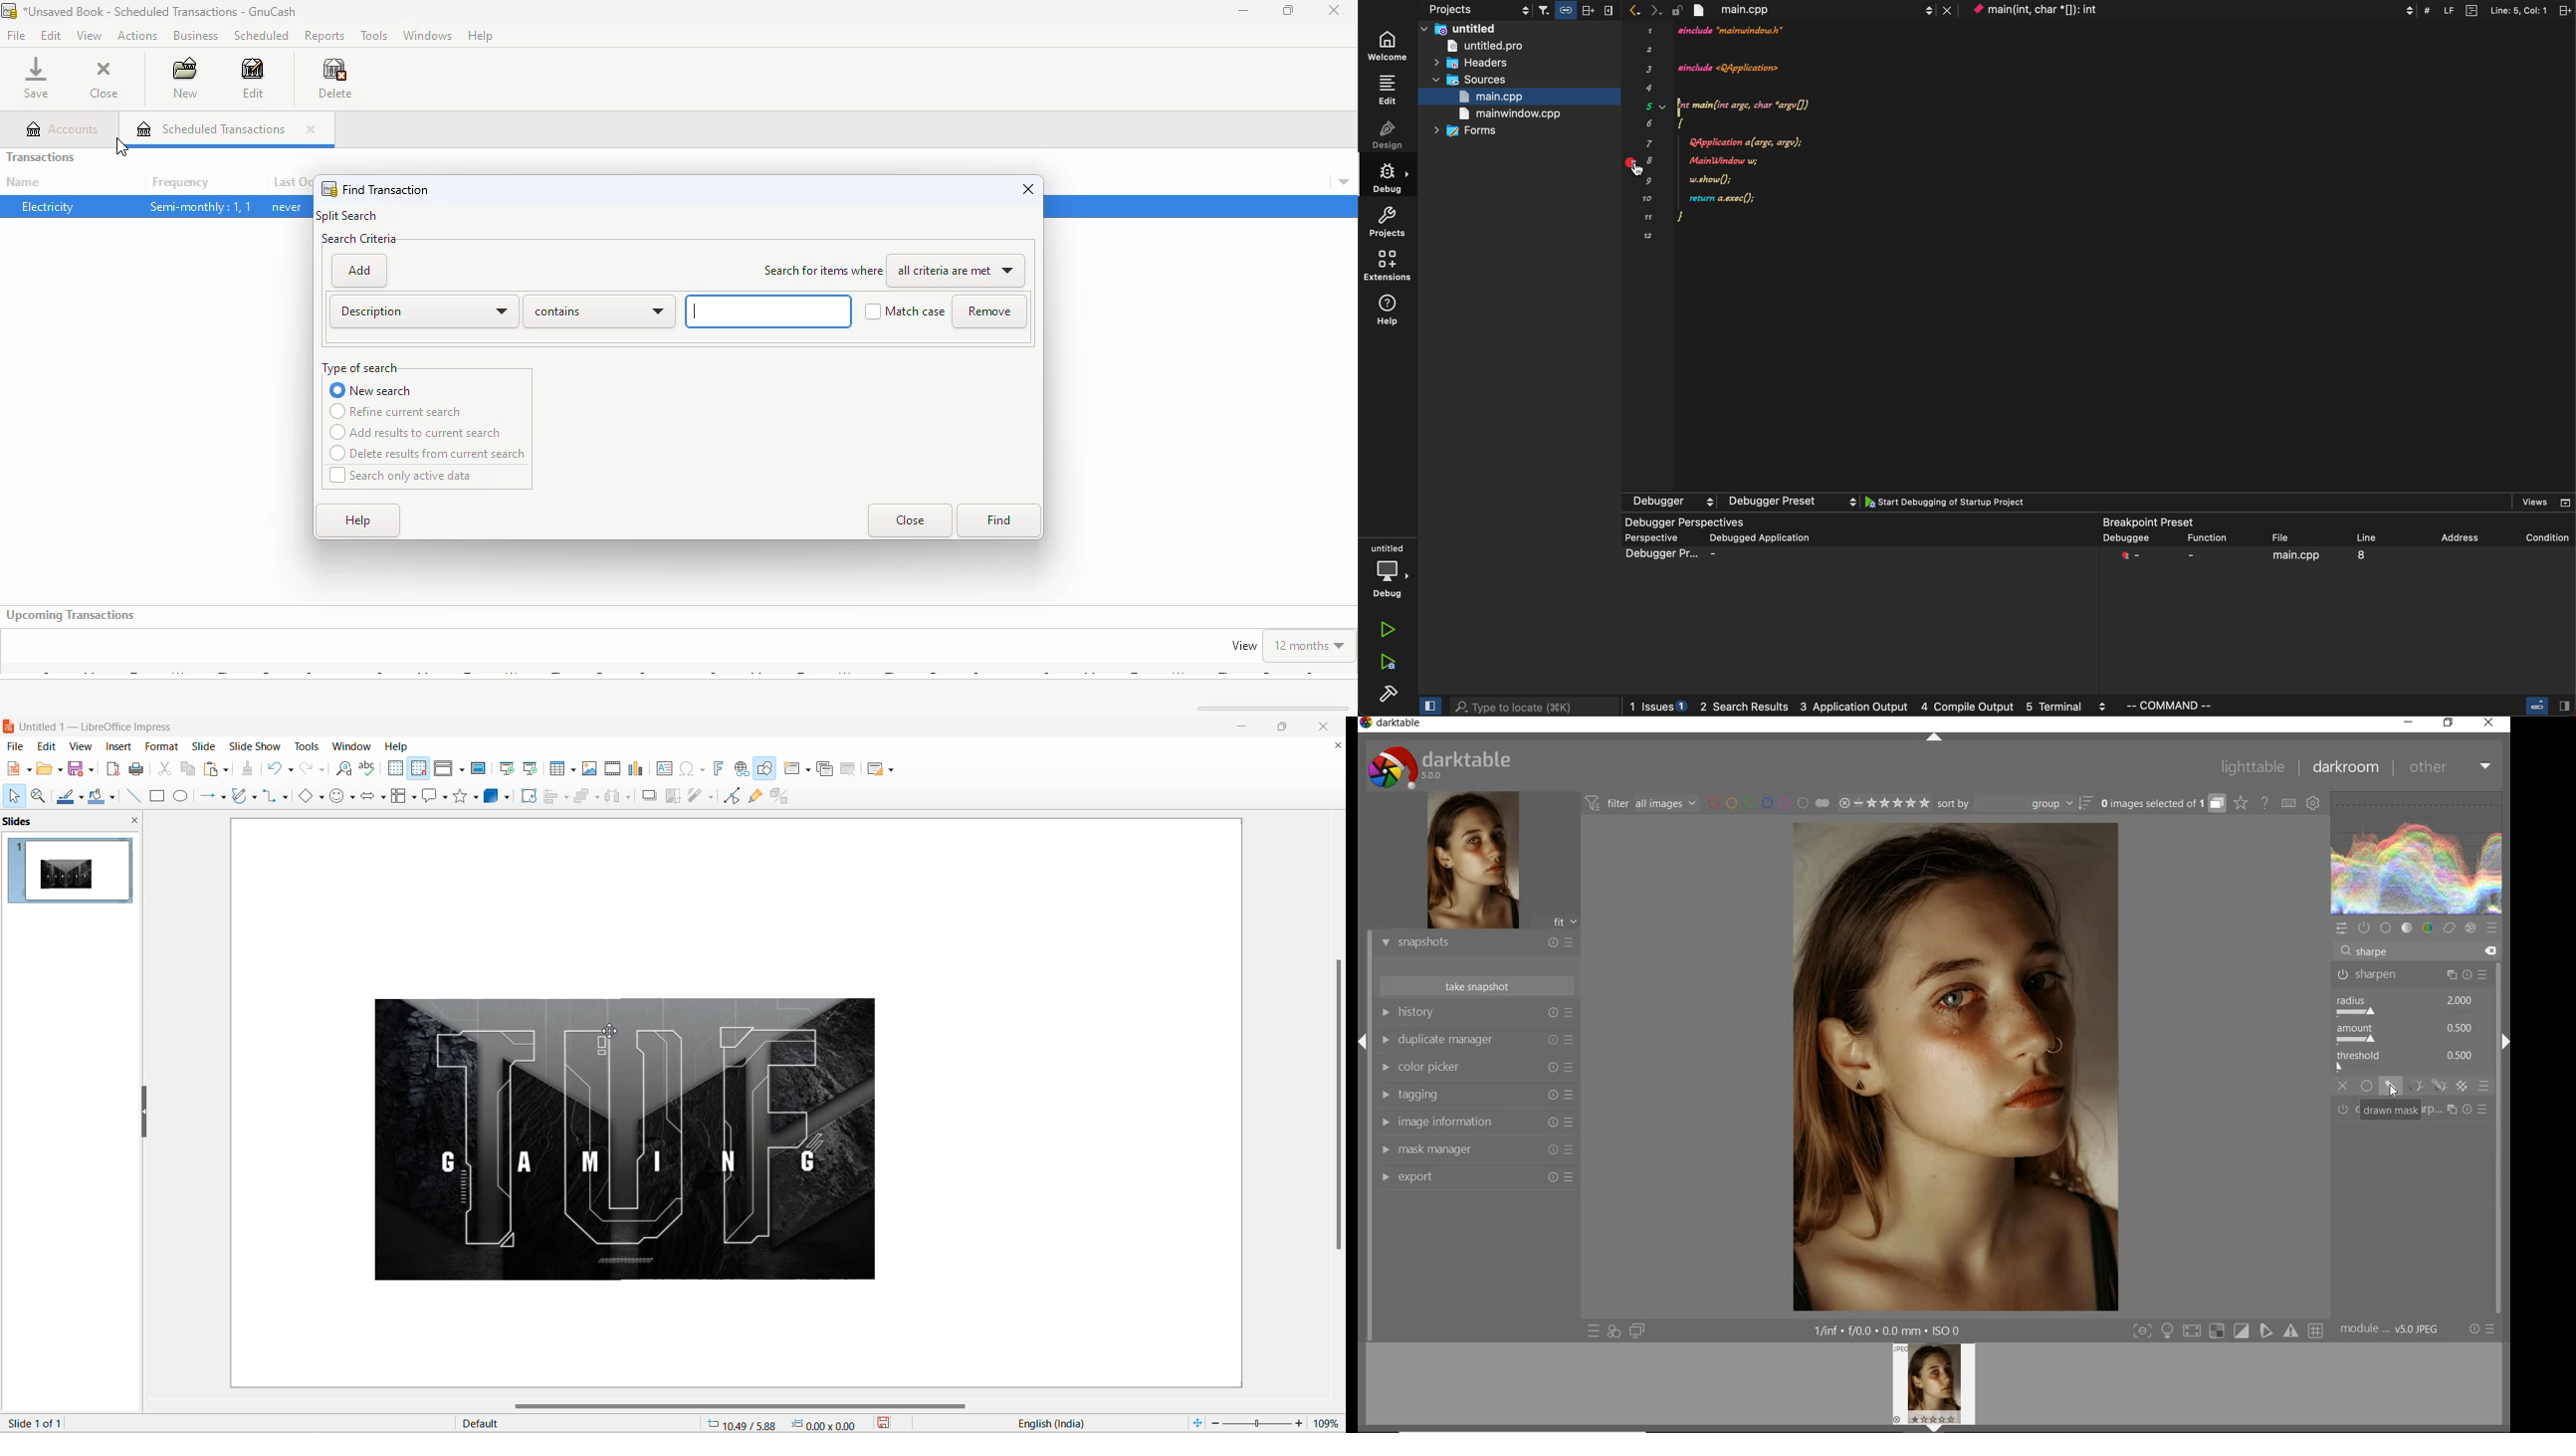  I want to click on find, so click(997, 521).